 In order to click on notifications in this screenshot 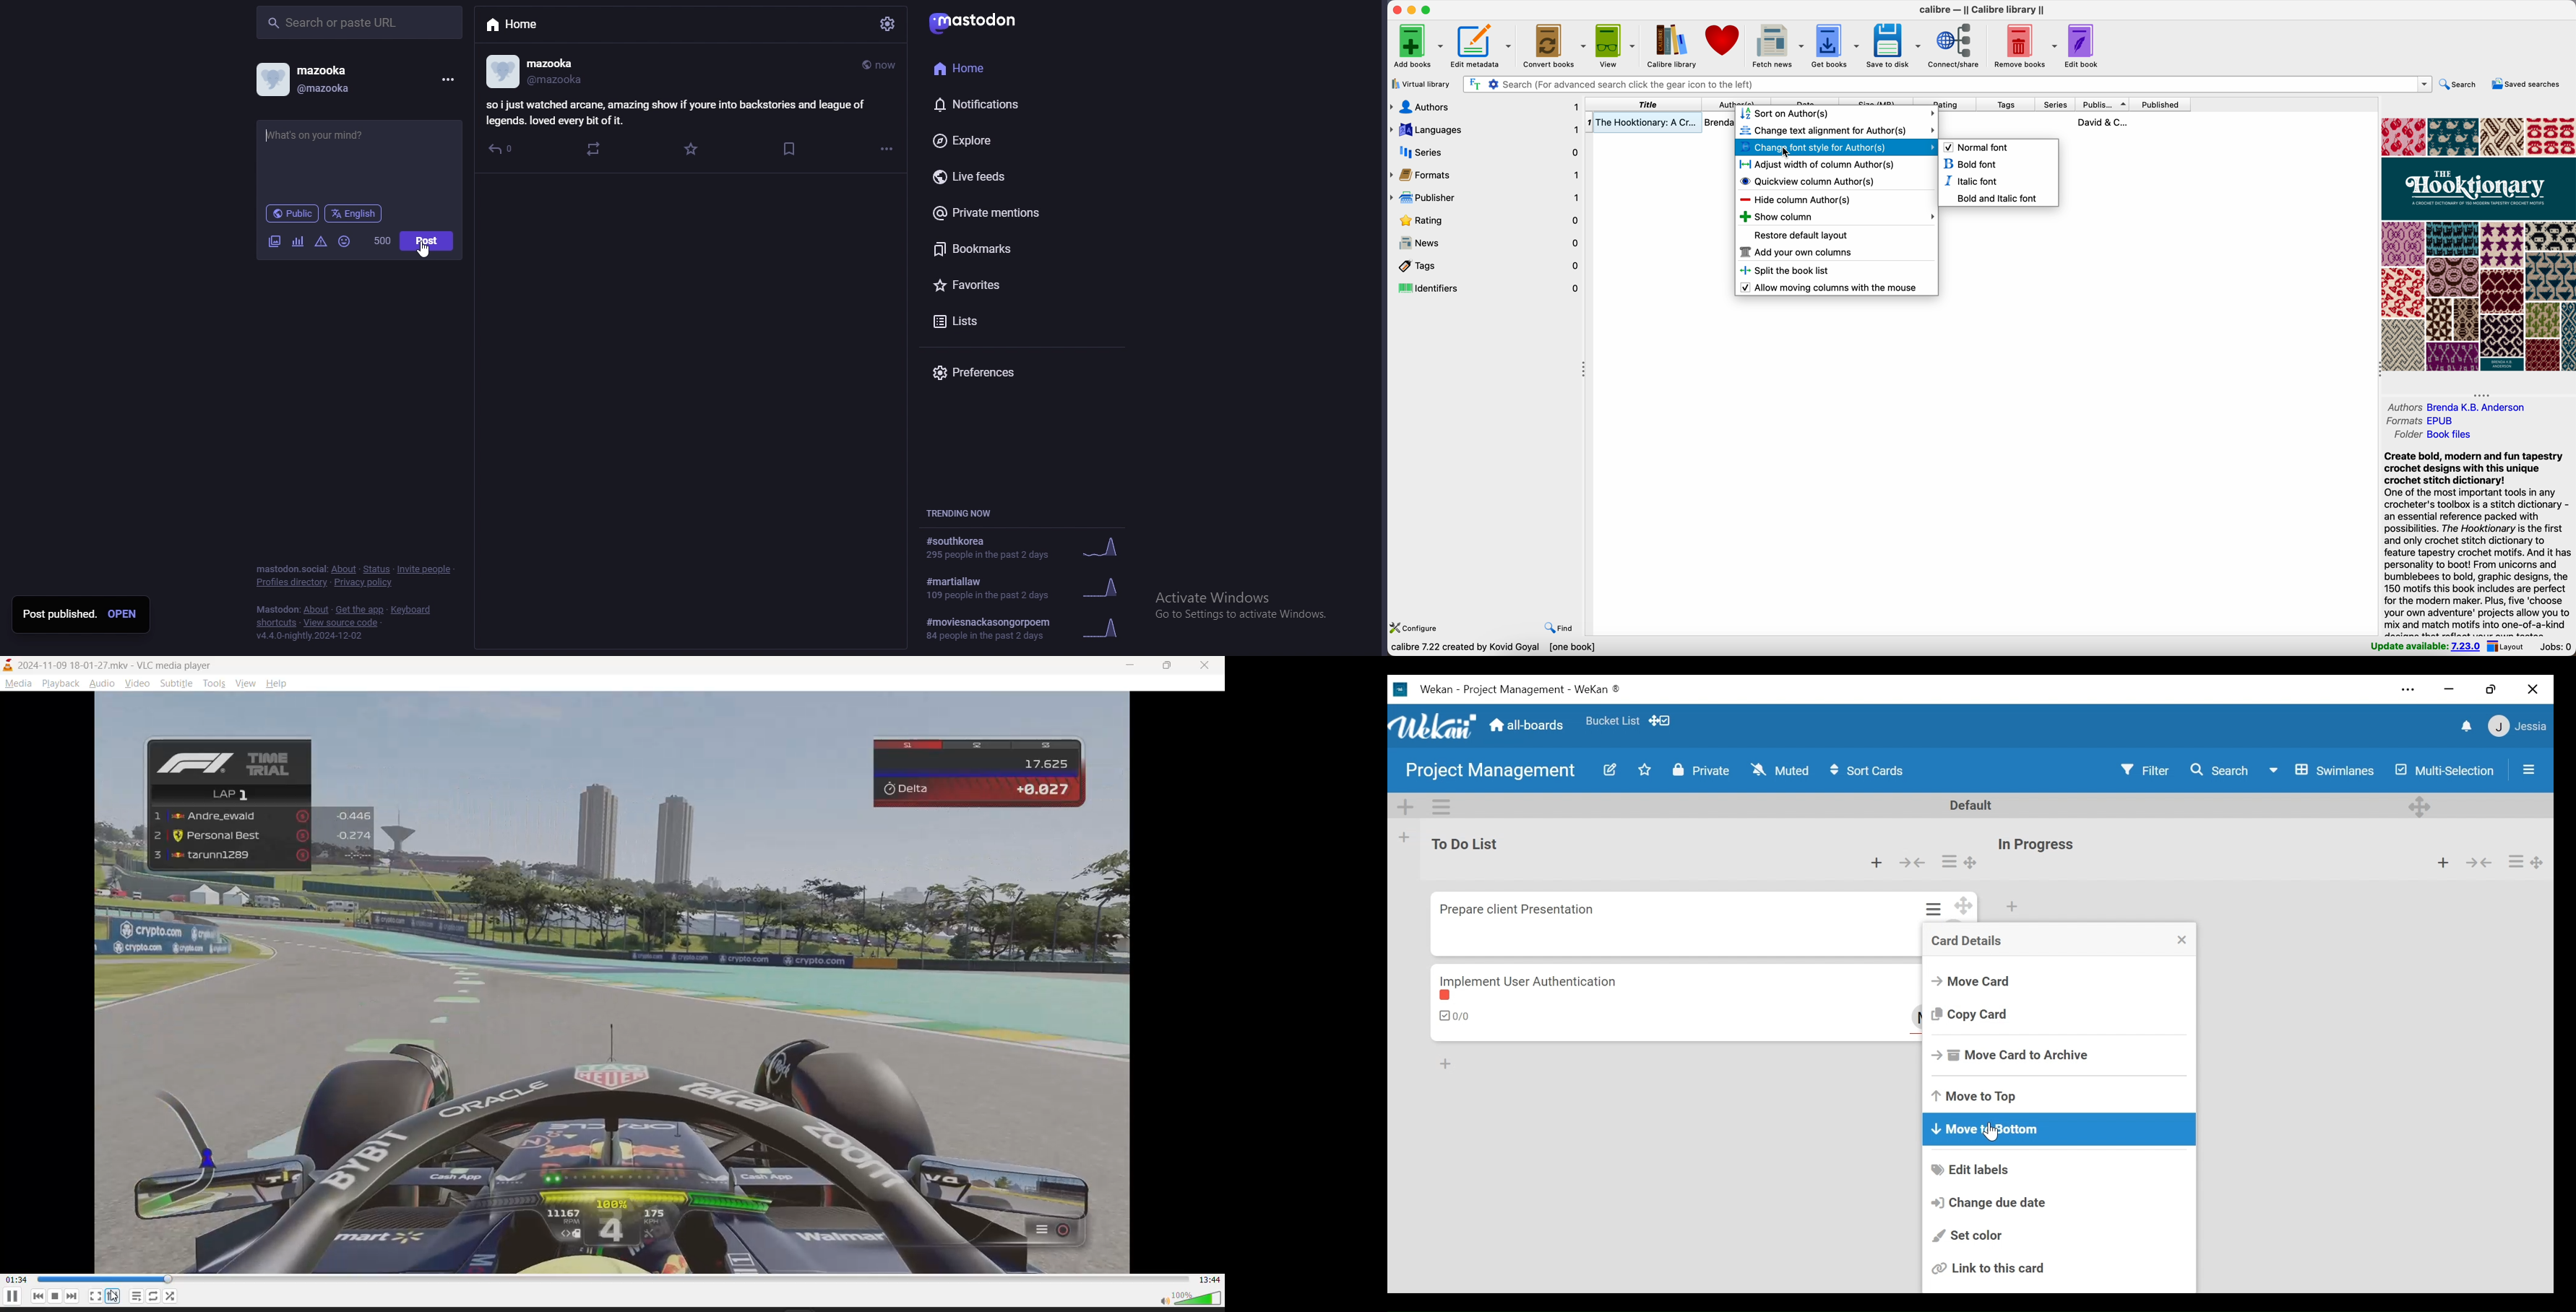, I will do `click(999, 105)`.